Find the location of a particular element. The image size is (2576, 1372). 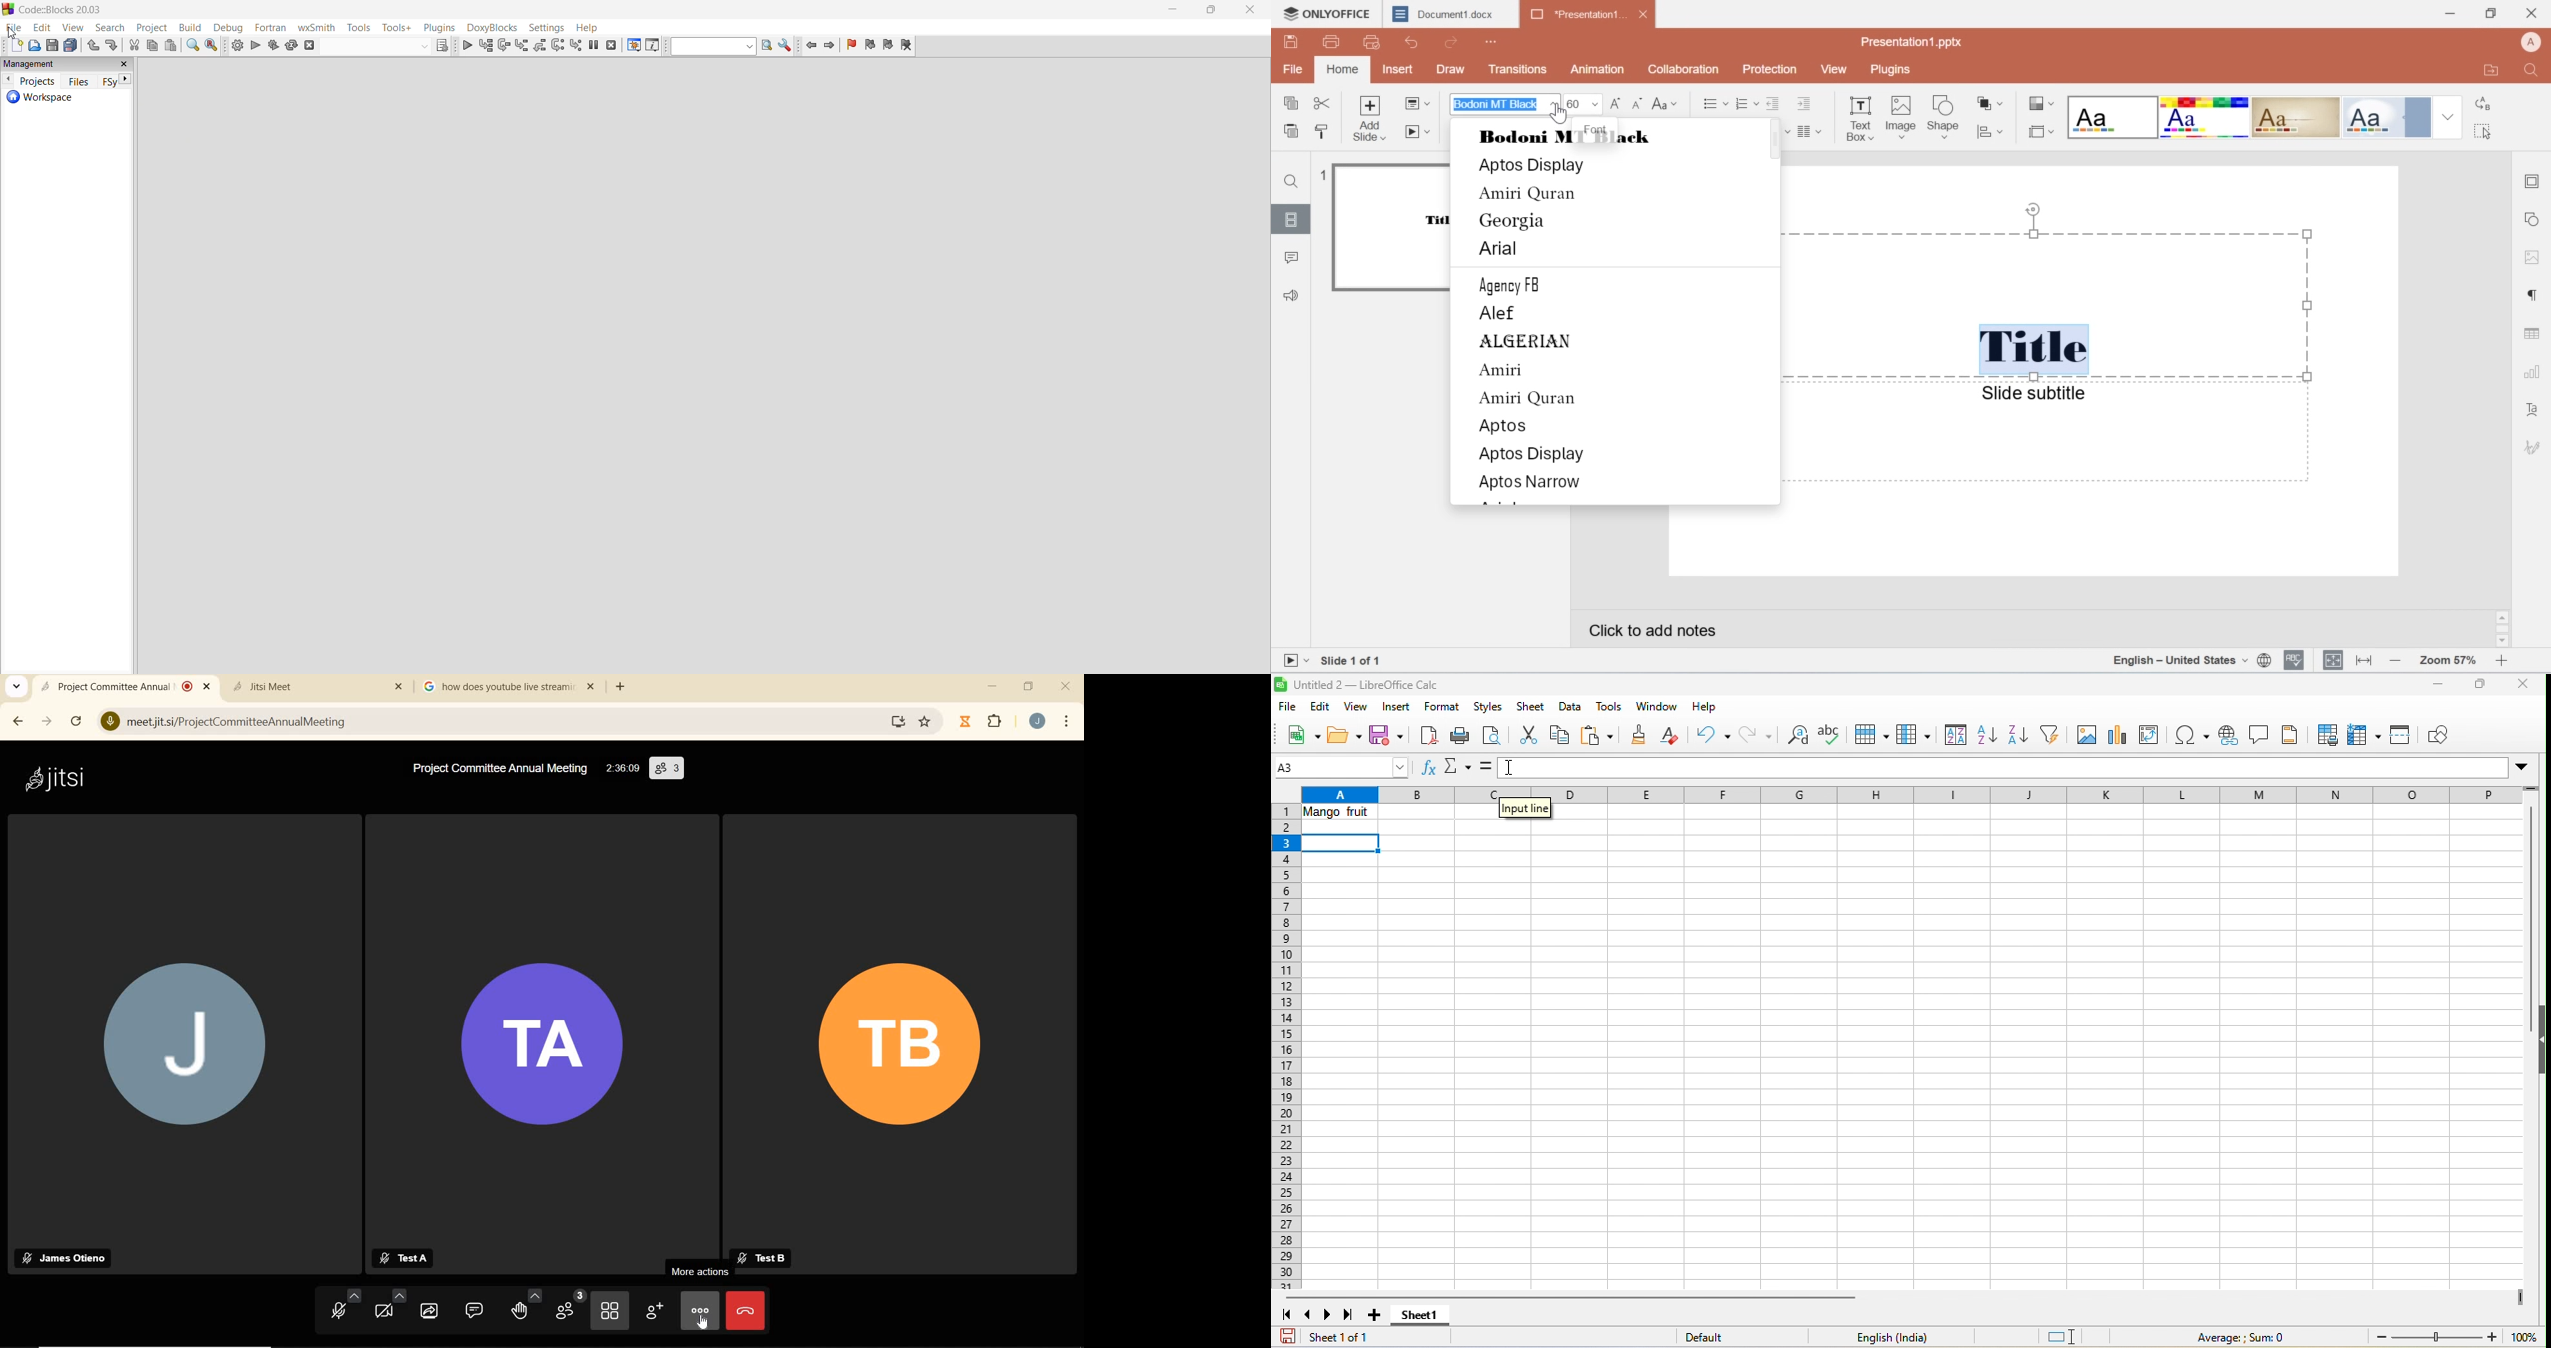

add sheet is located at coordinates (1380, 1315).